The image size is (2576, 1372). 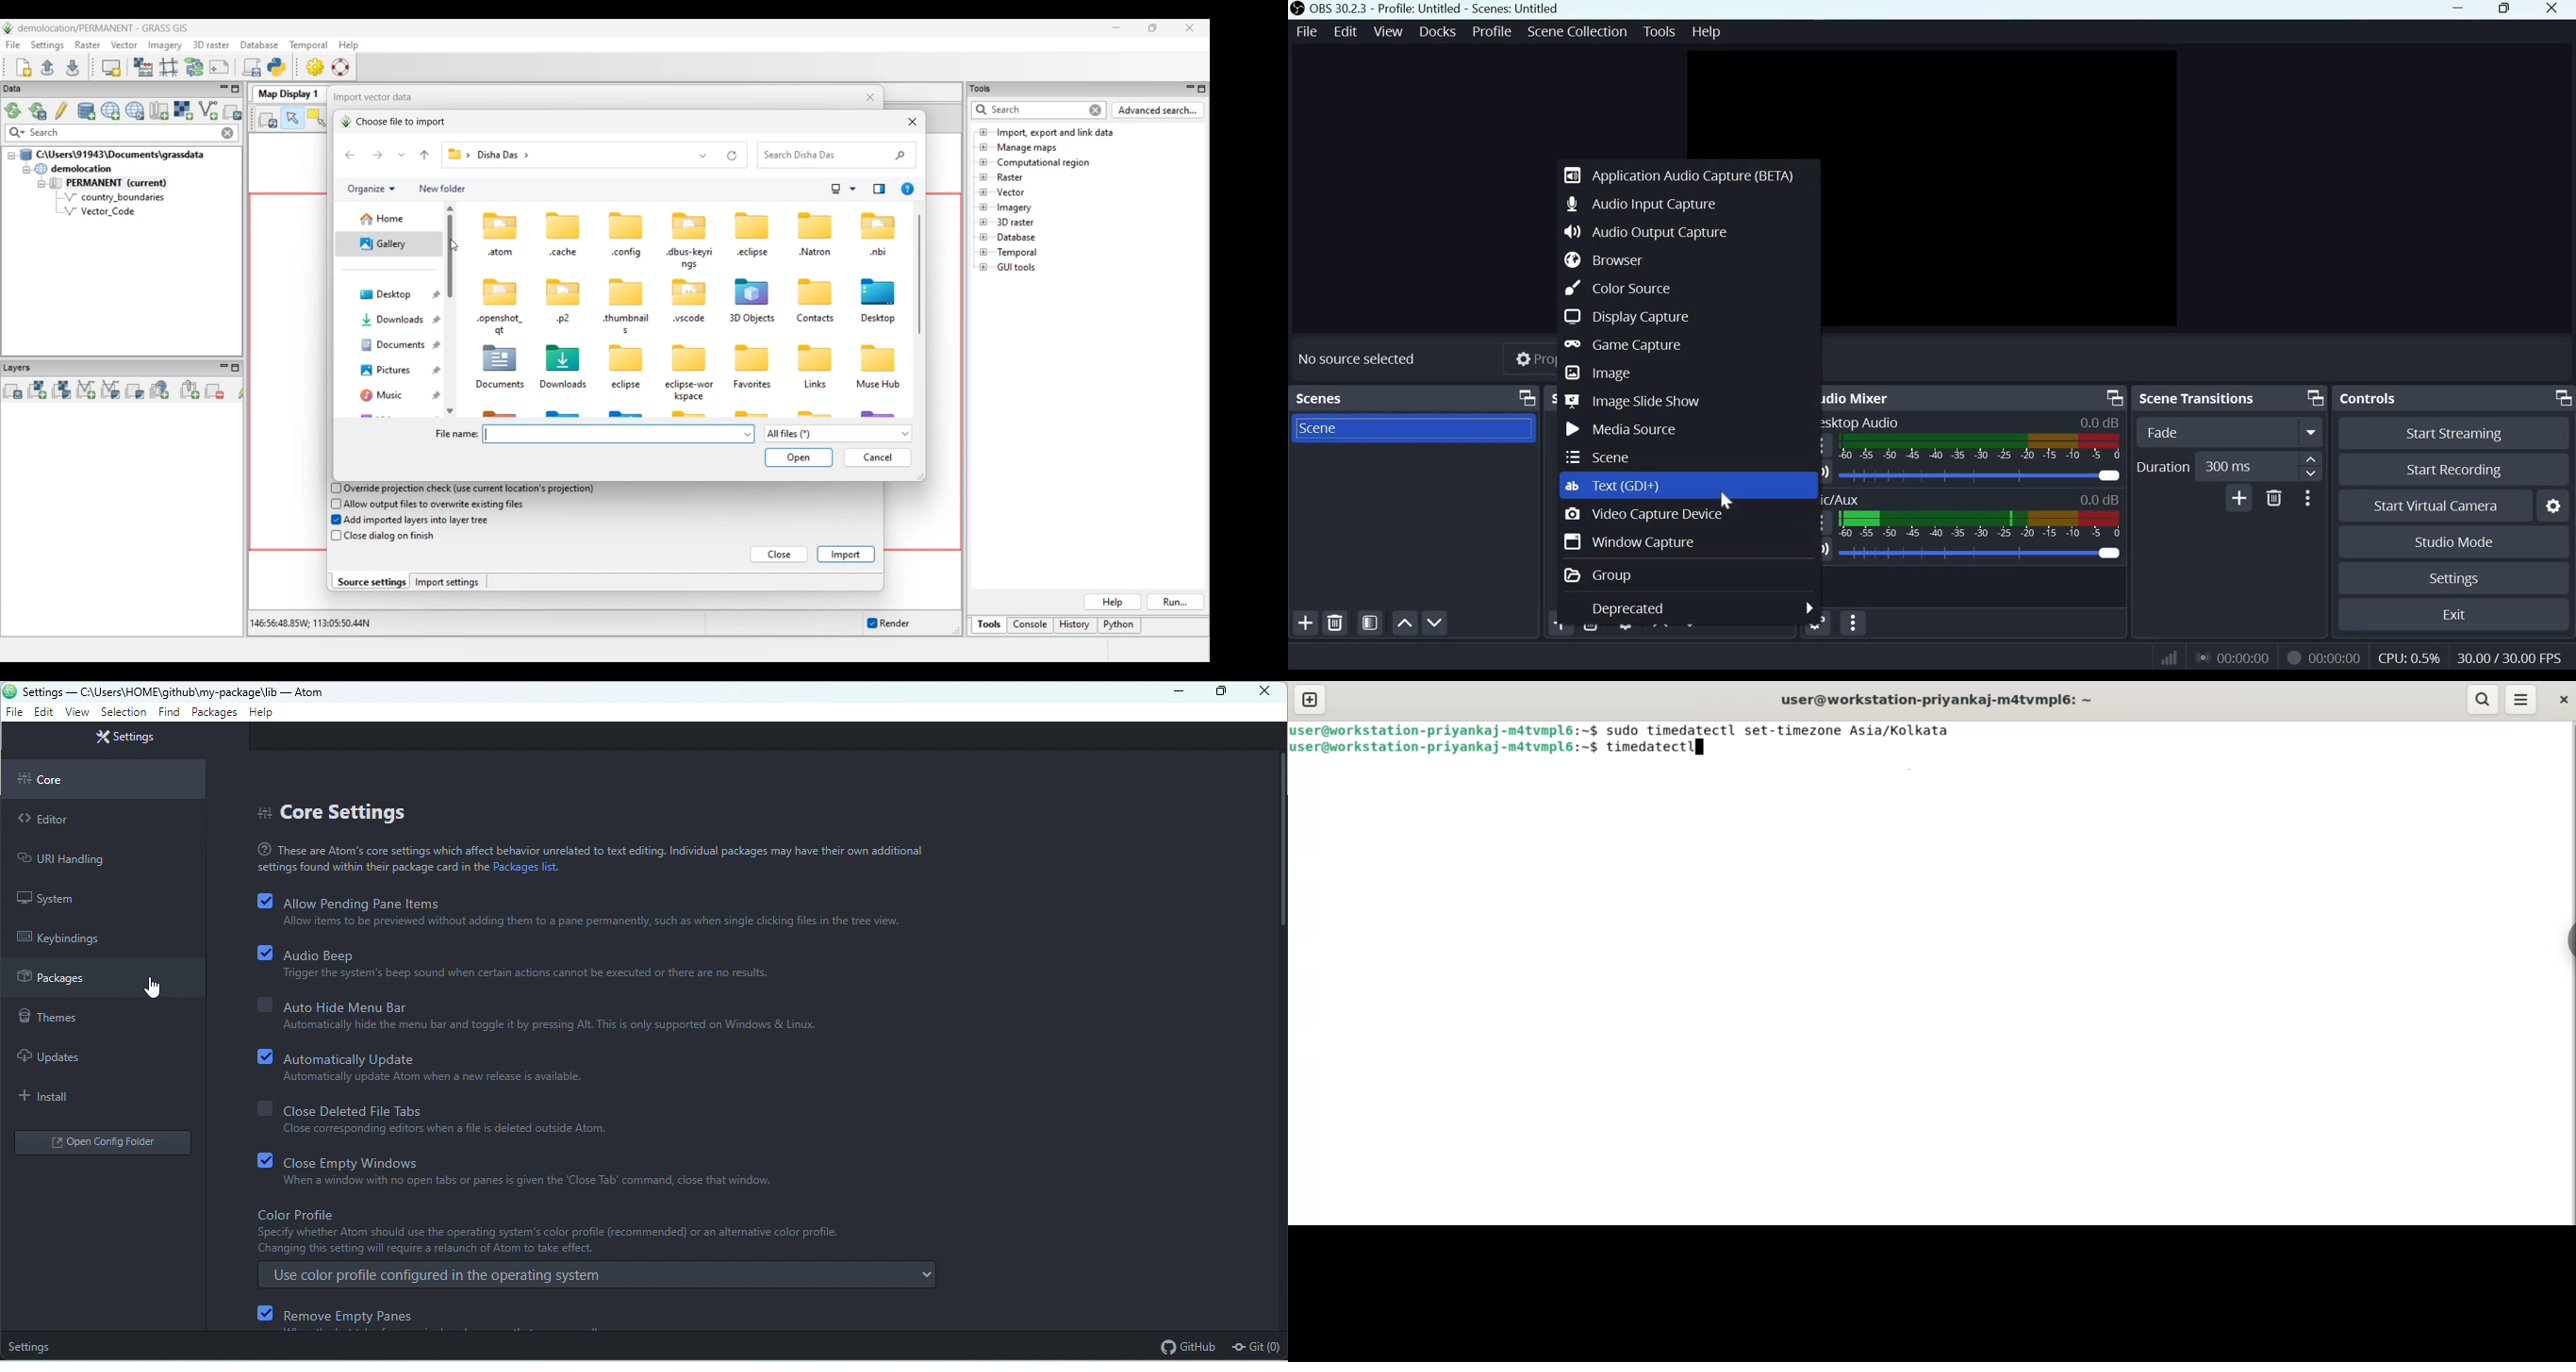 I want to click on More option, so click(x=2312, y=432).